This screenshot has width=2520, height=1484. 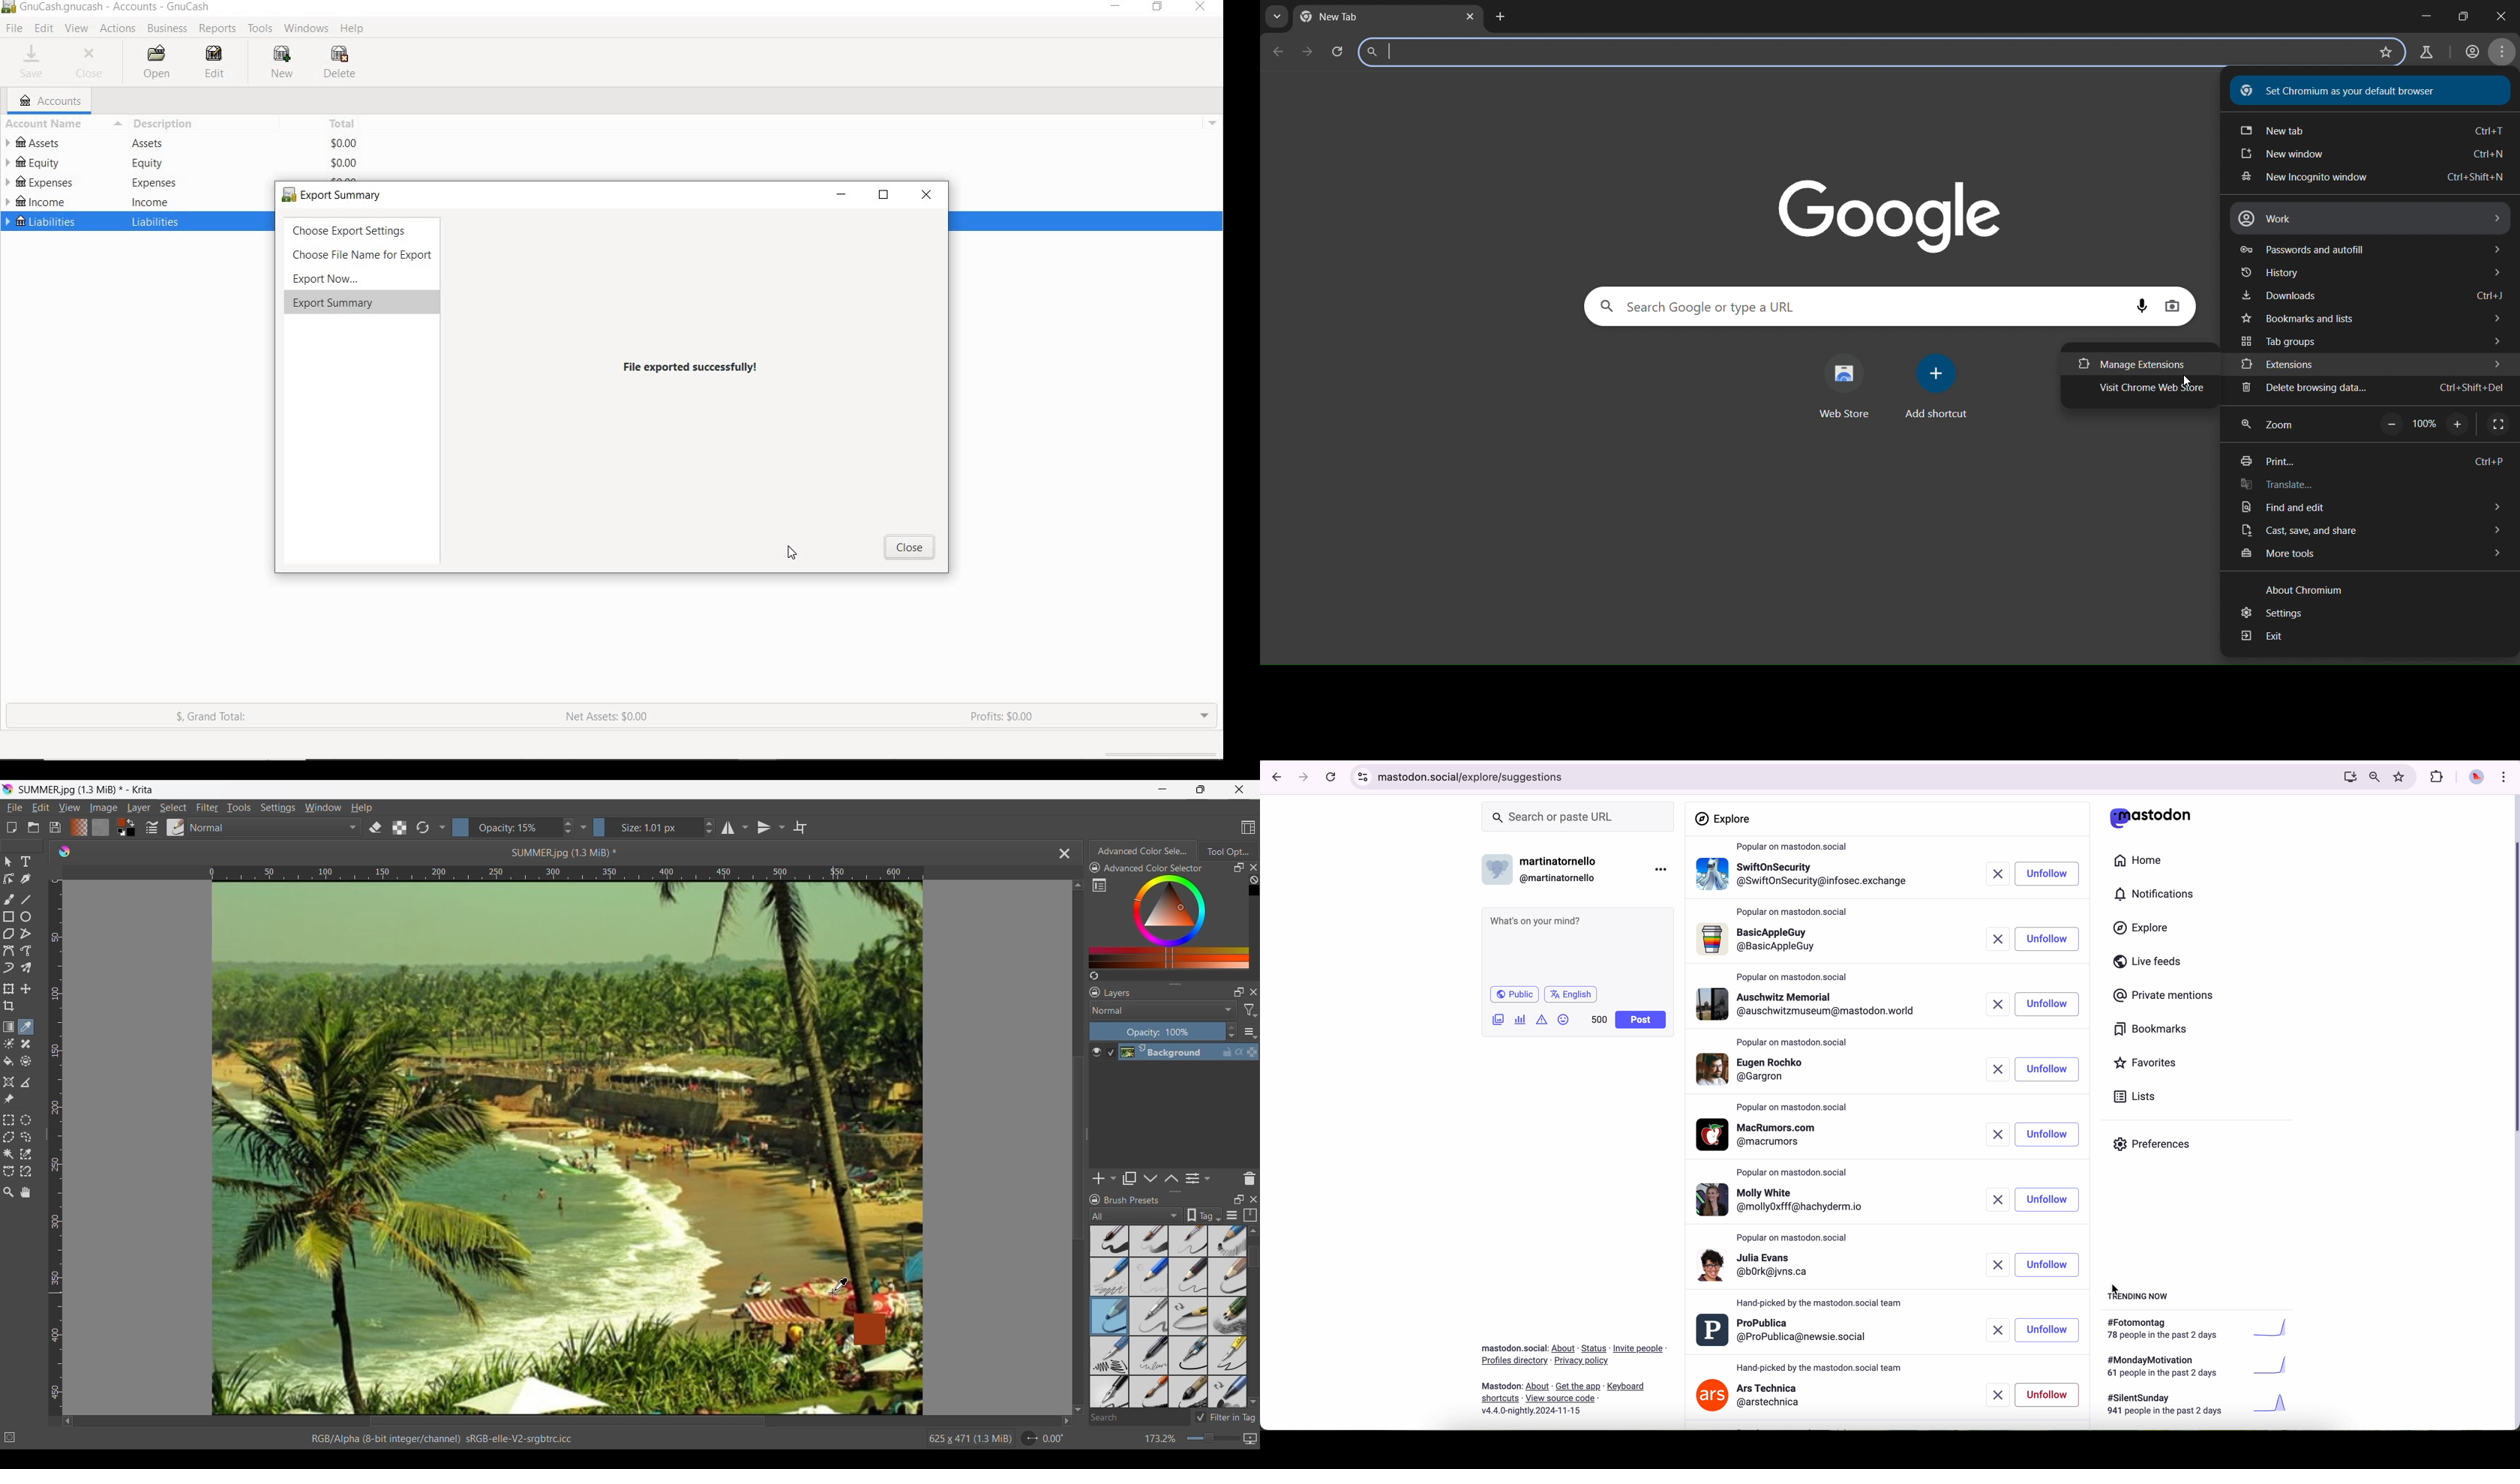 What do you see at coordinates (9, 917) in the screenshot?
I see `Rectangle tool` at bounding box center [9, 917].